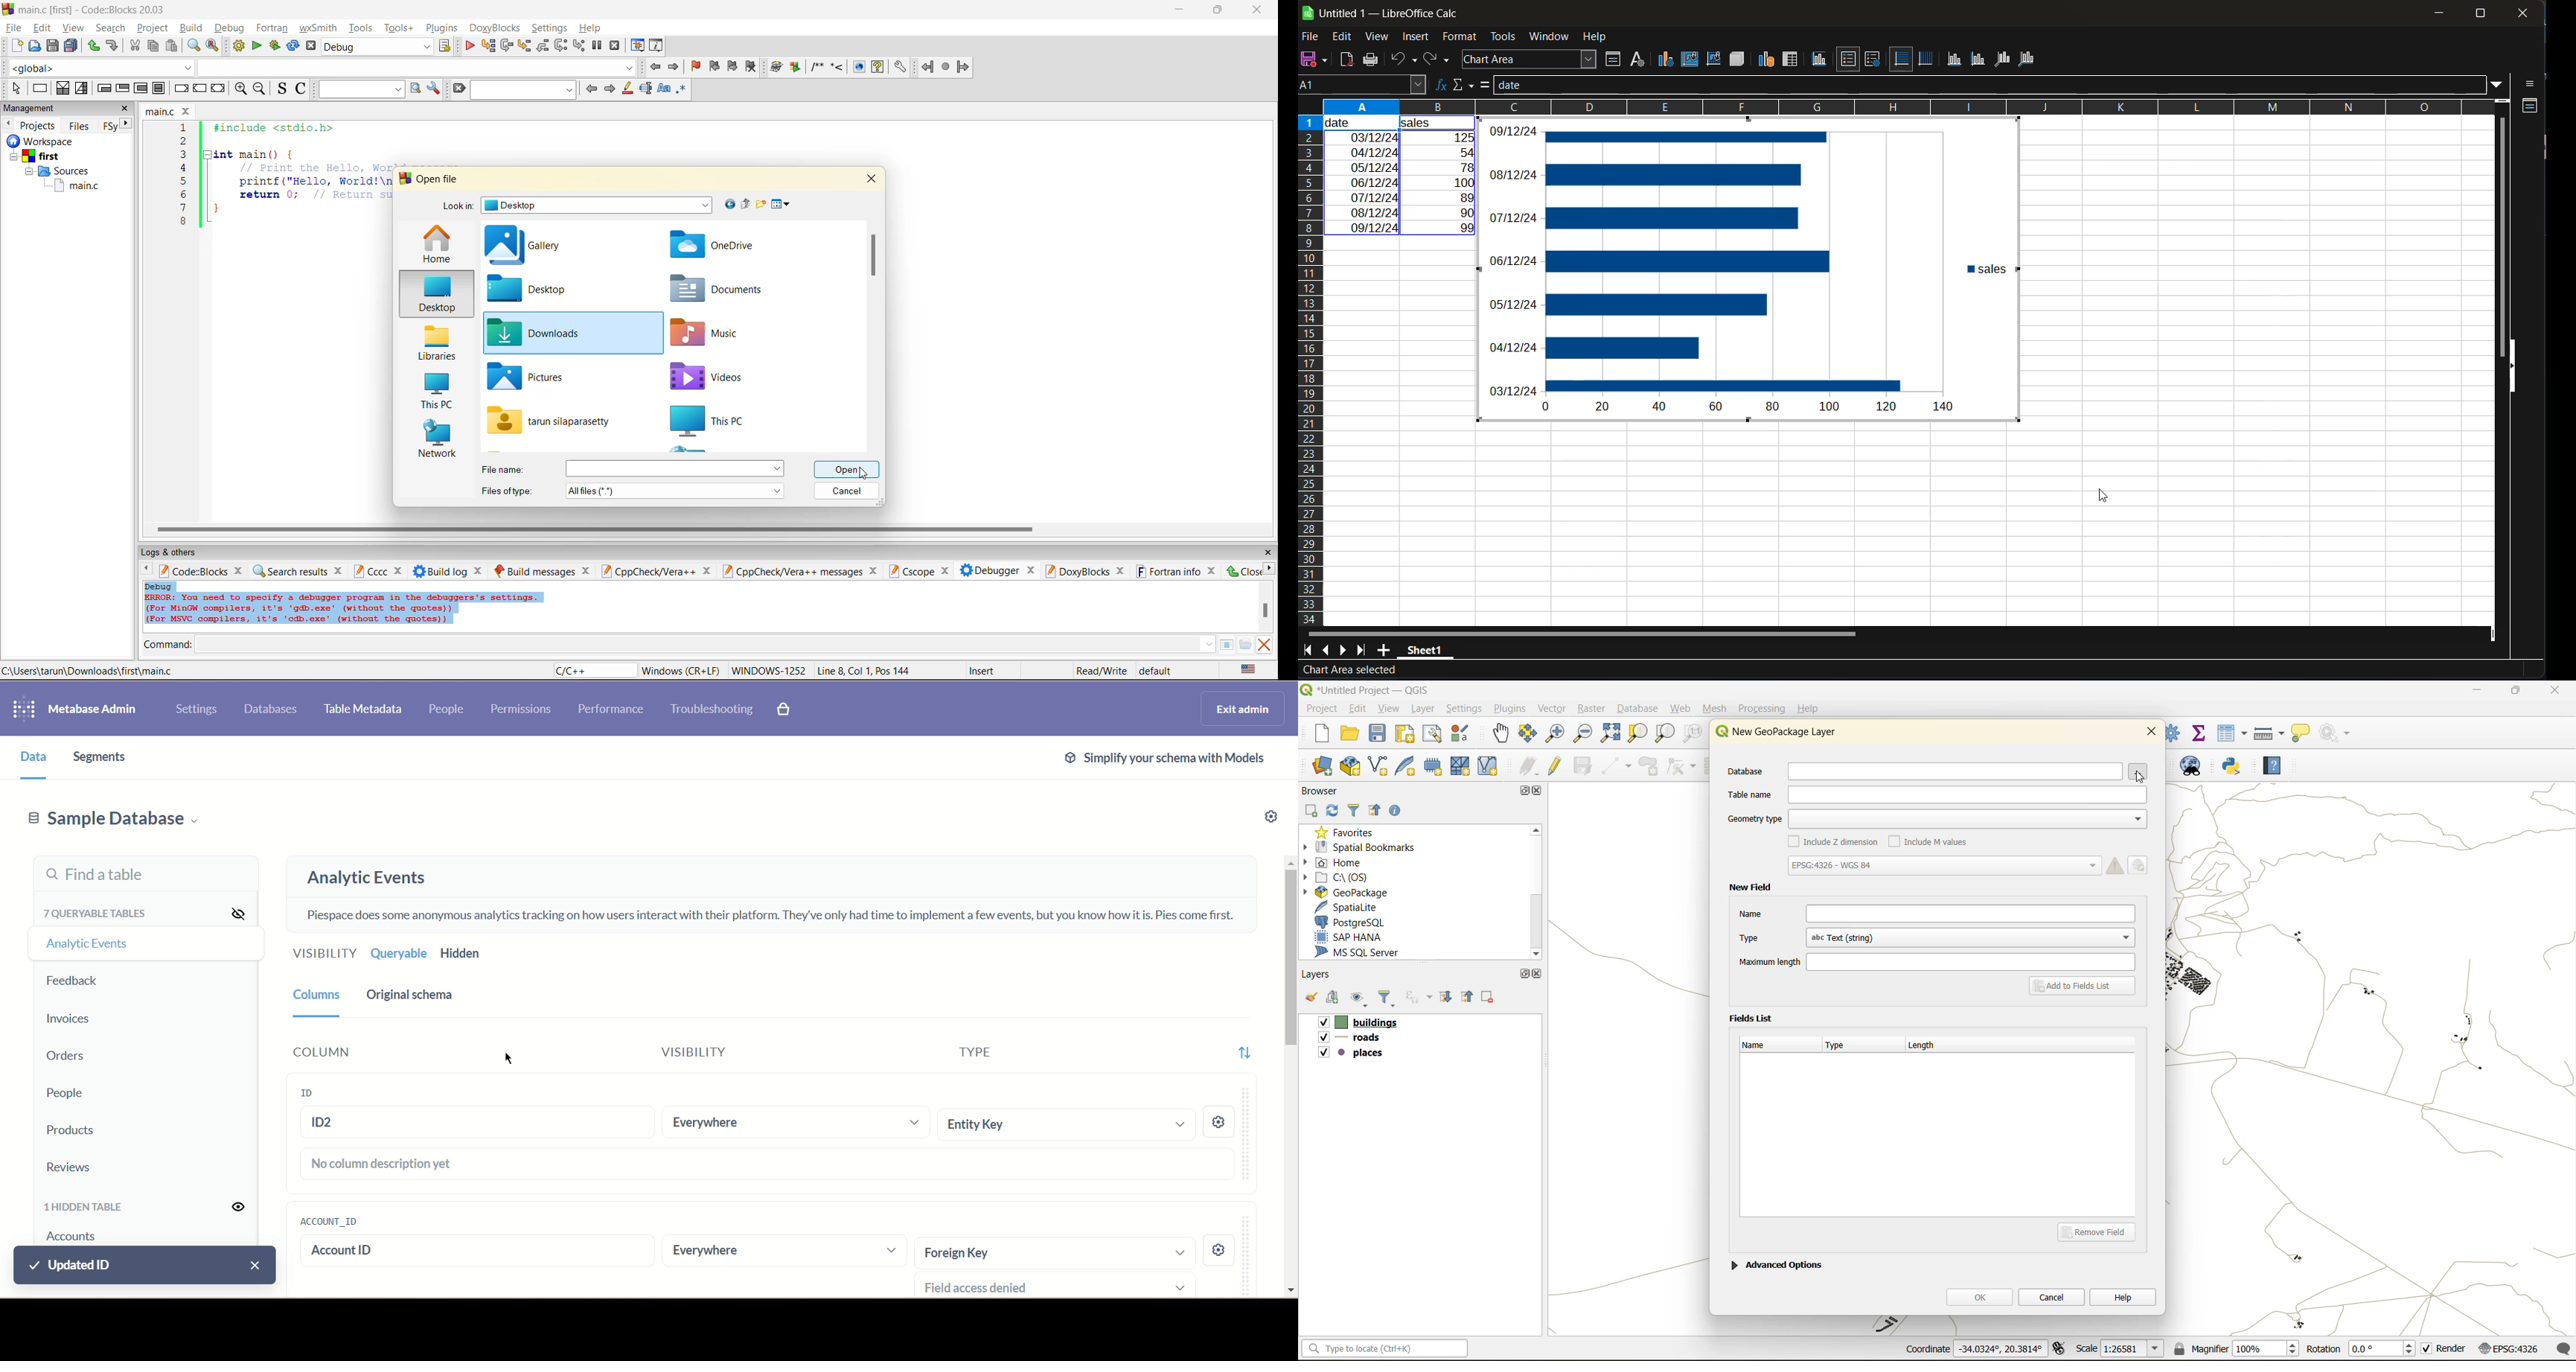 This screenshot has height=1372, width=2576. I want to click on global, so click(99, 68).